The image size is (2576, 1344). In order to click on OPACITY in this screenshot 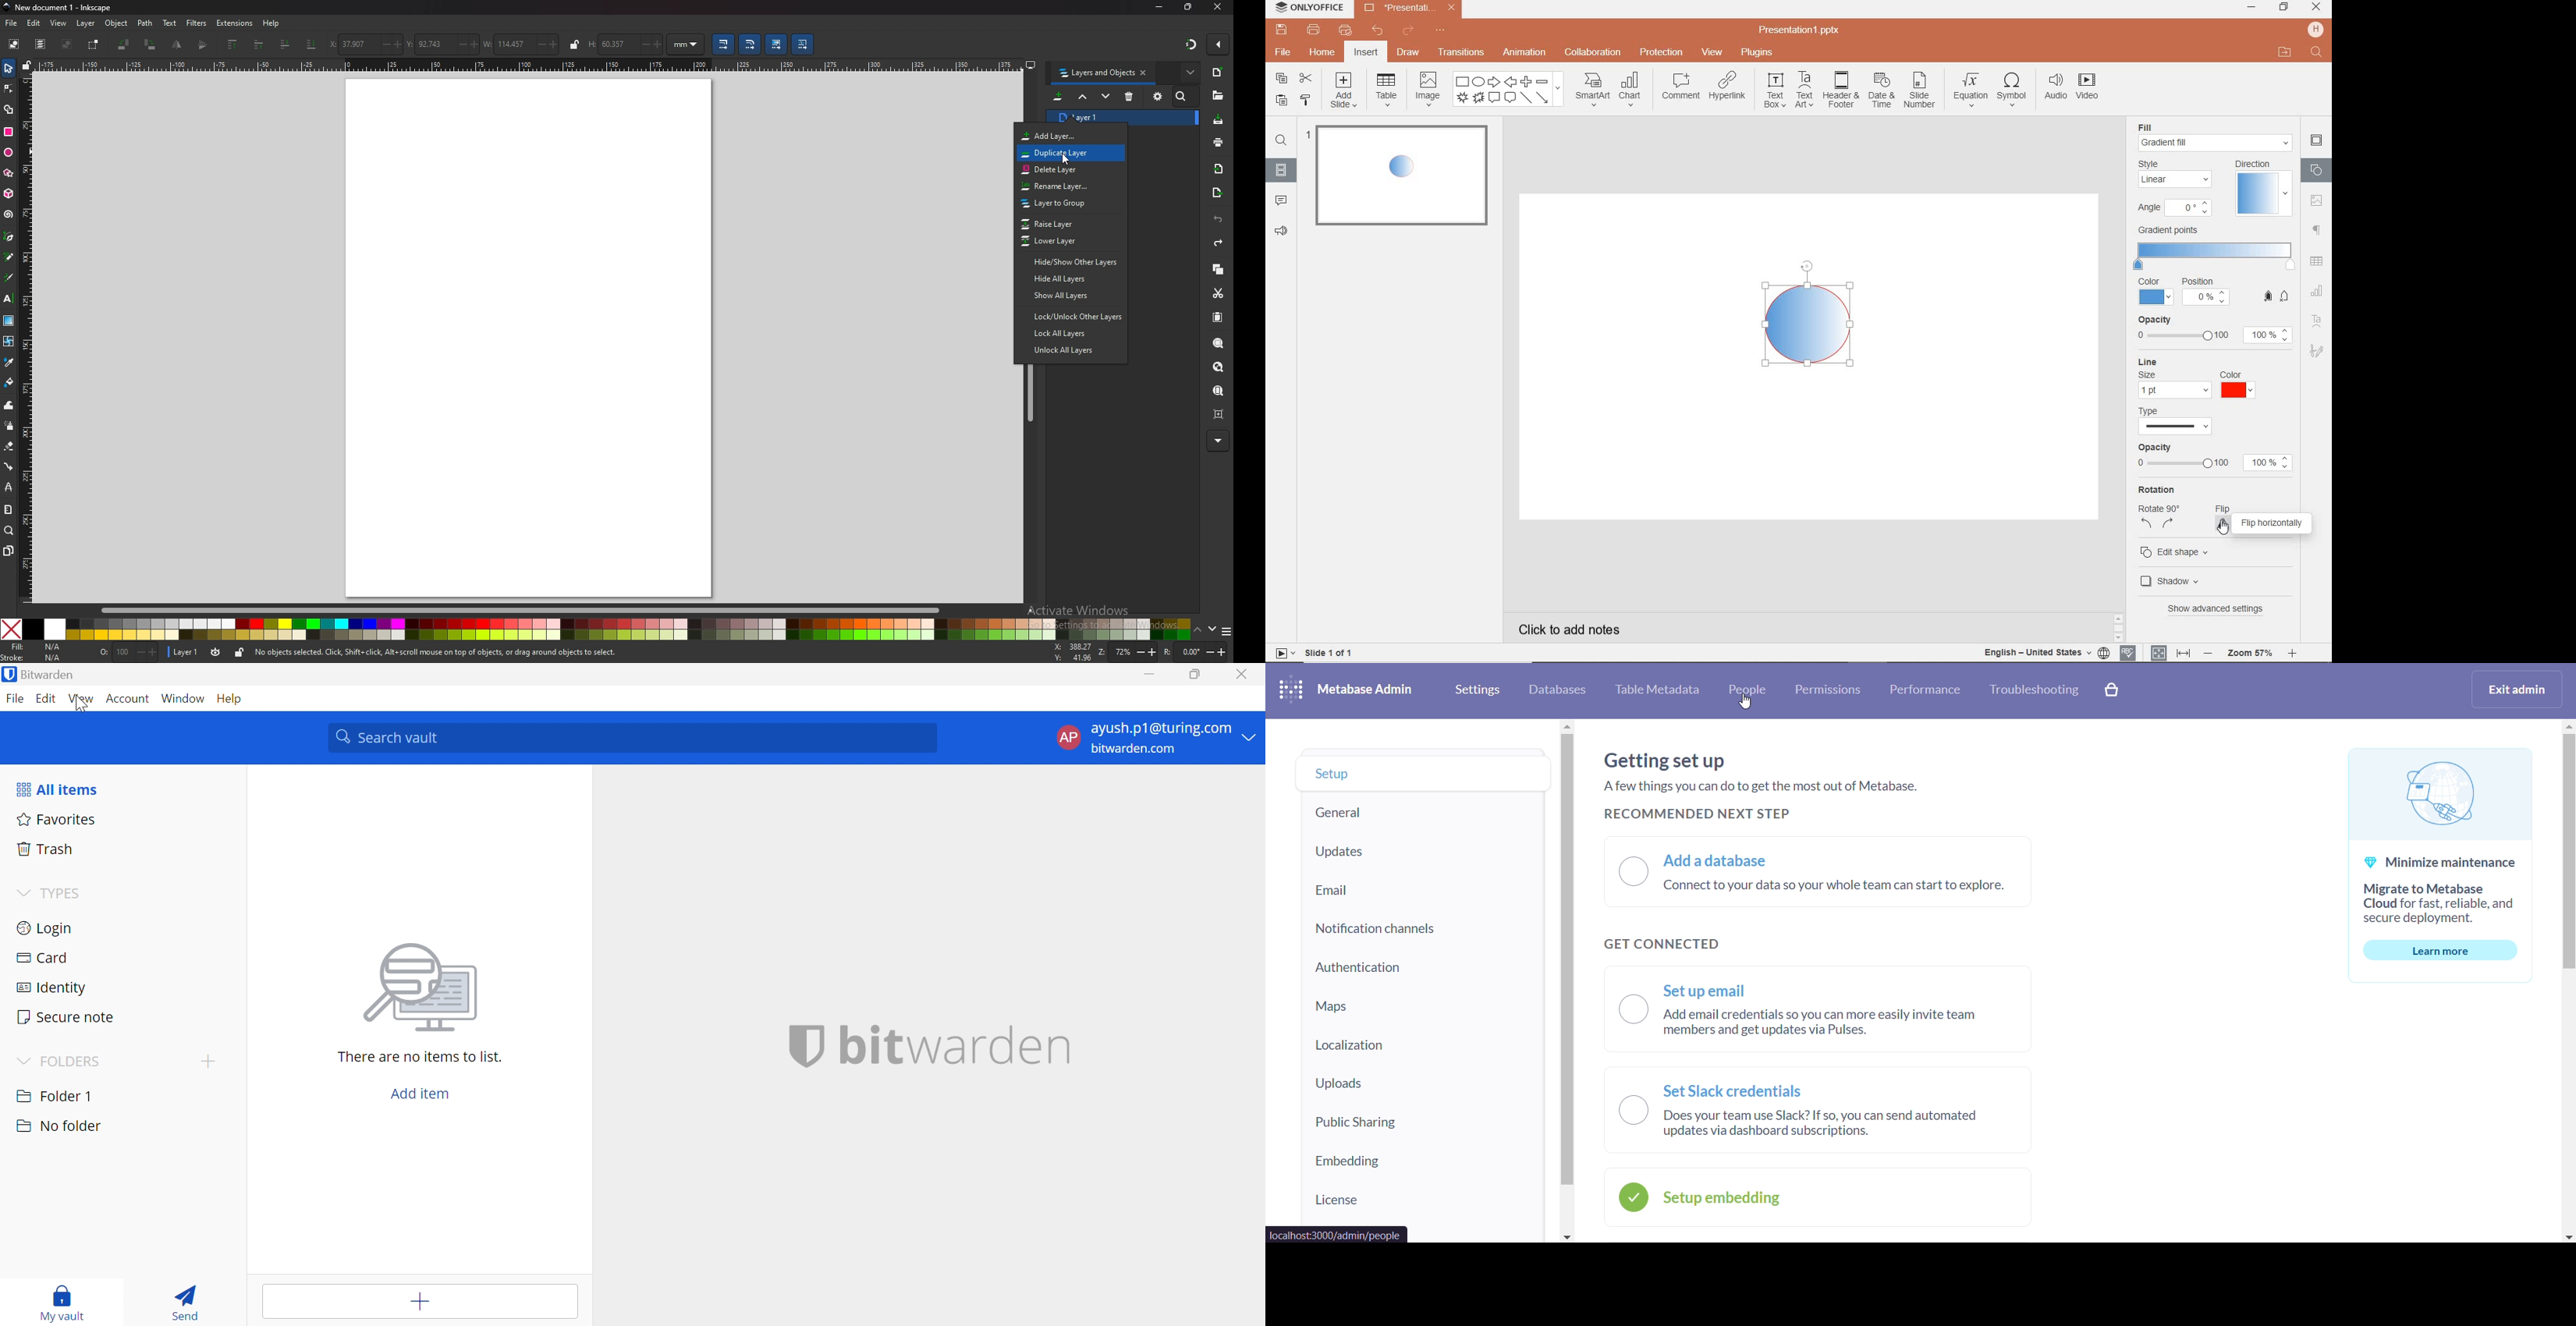, I will do `click(2214, 331)`.